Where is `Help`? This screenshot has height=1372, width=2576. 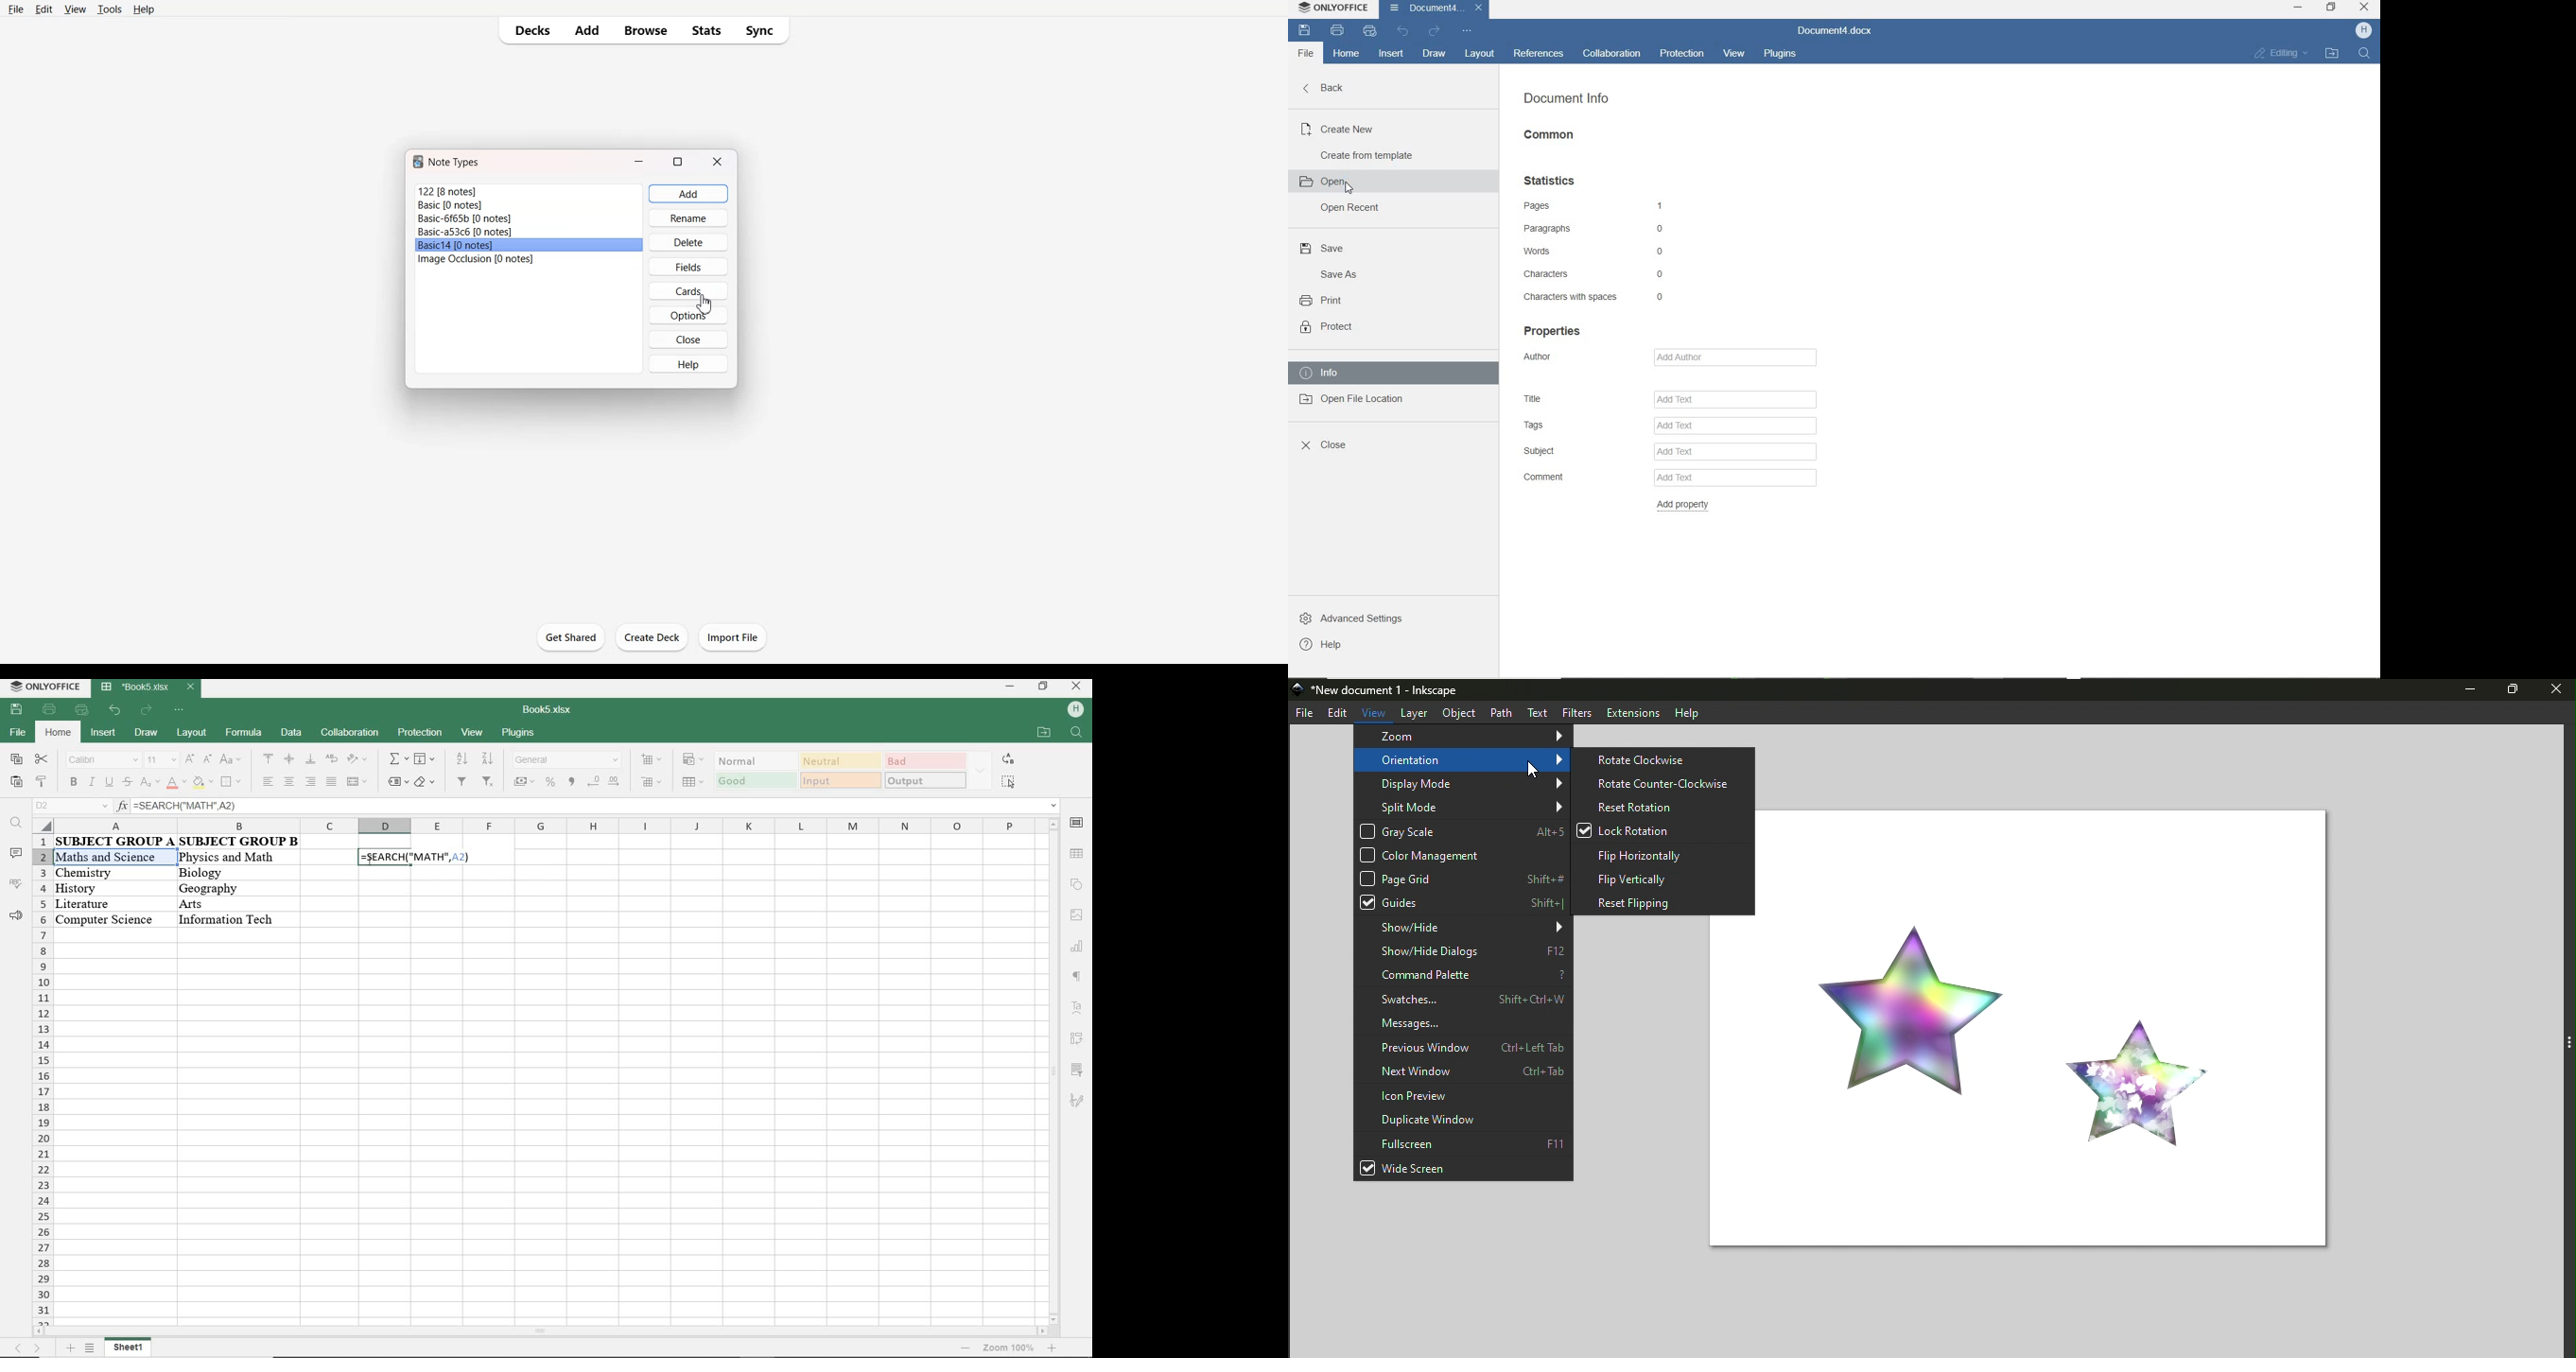 Help is located at coordinates (687, 364).